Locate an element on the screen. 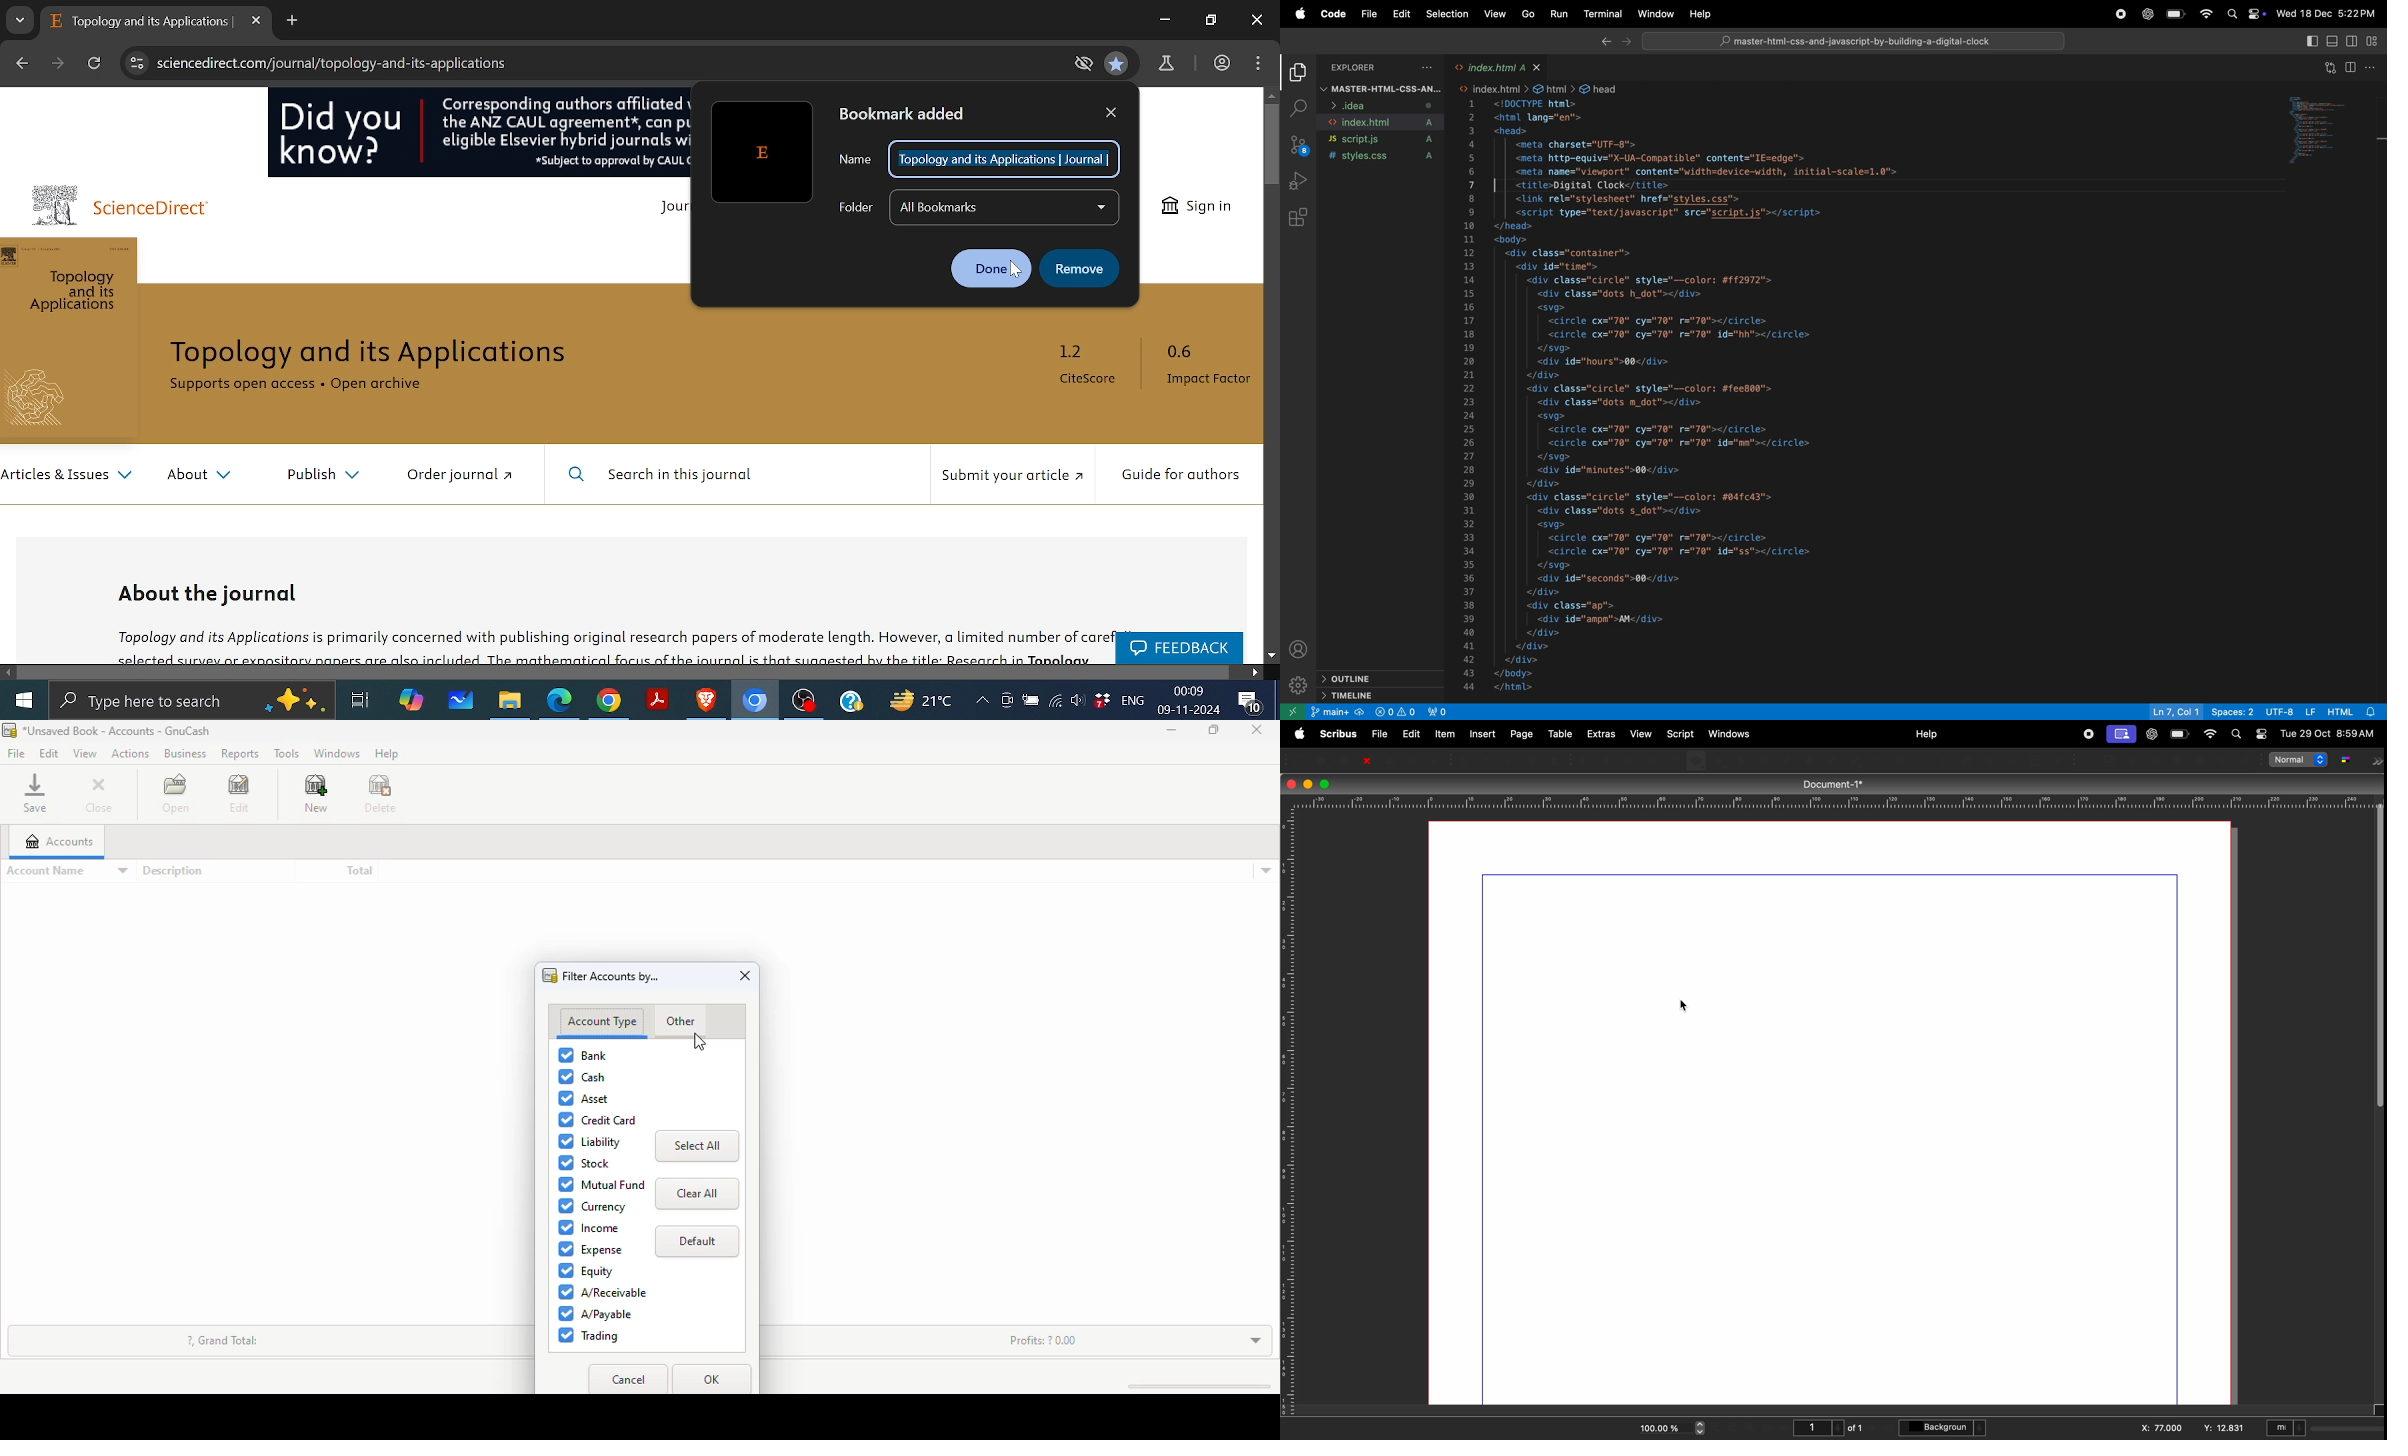 Image resolution: width=2408 pixels, height=1456 pixels. verticle sidebar is located at coordinates (2374, 975).